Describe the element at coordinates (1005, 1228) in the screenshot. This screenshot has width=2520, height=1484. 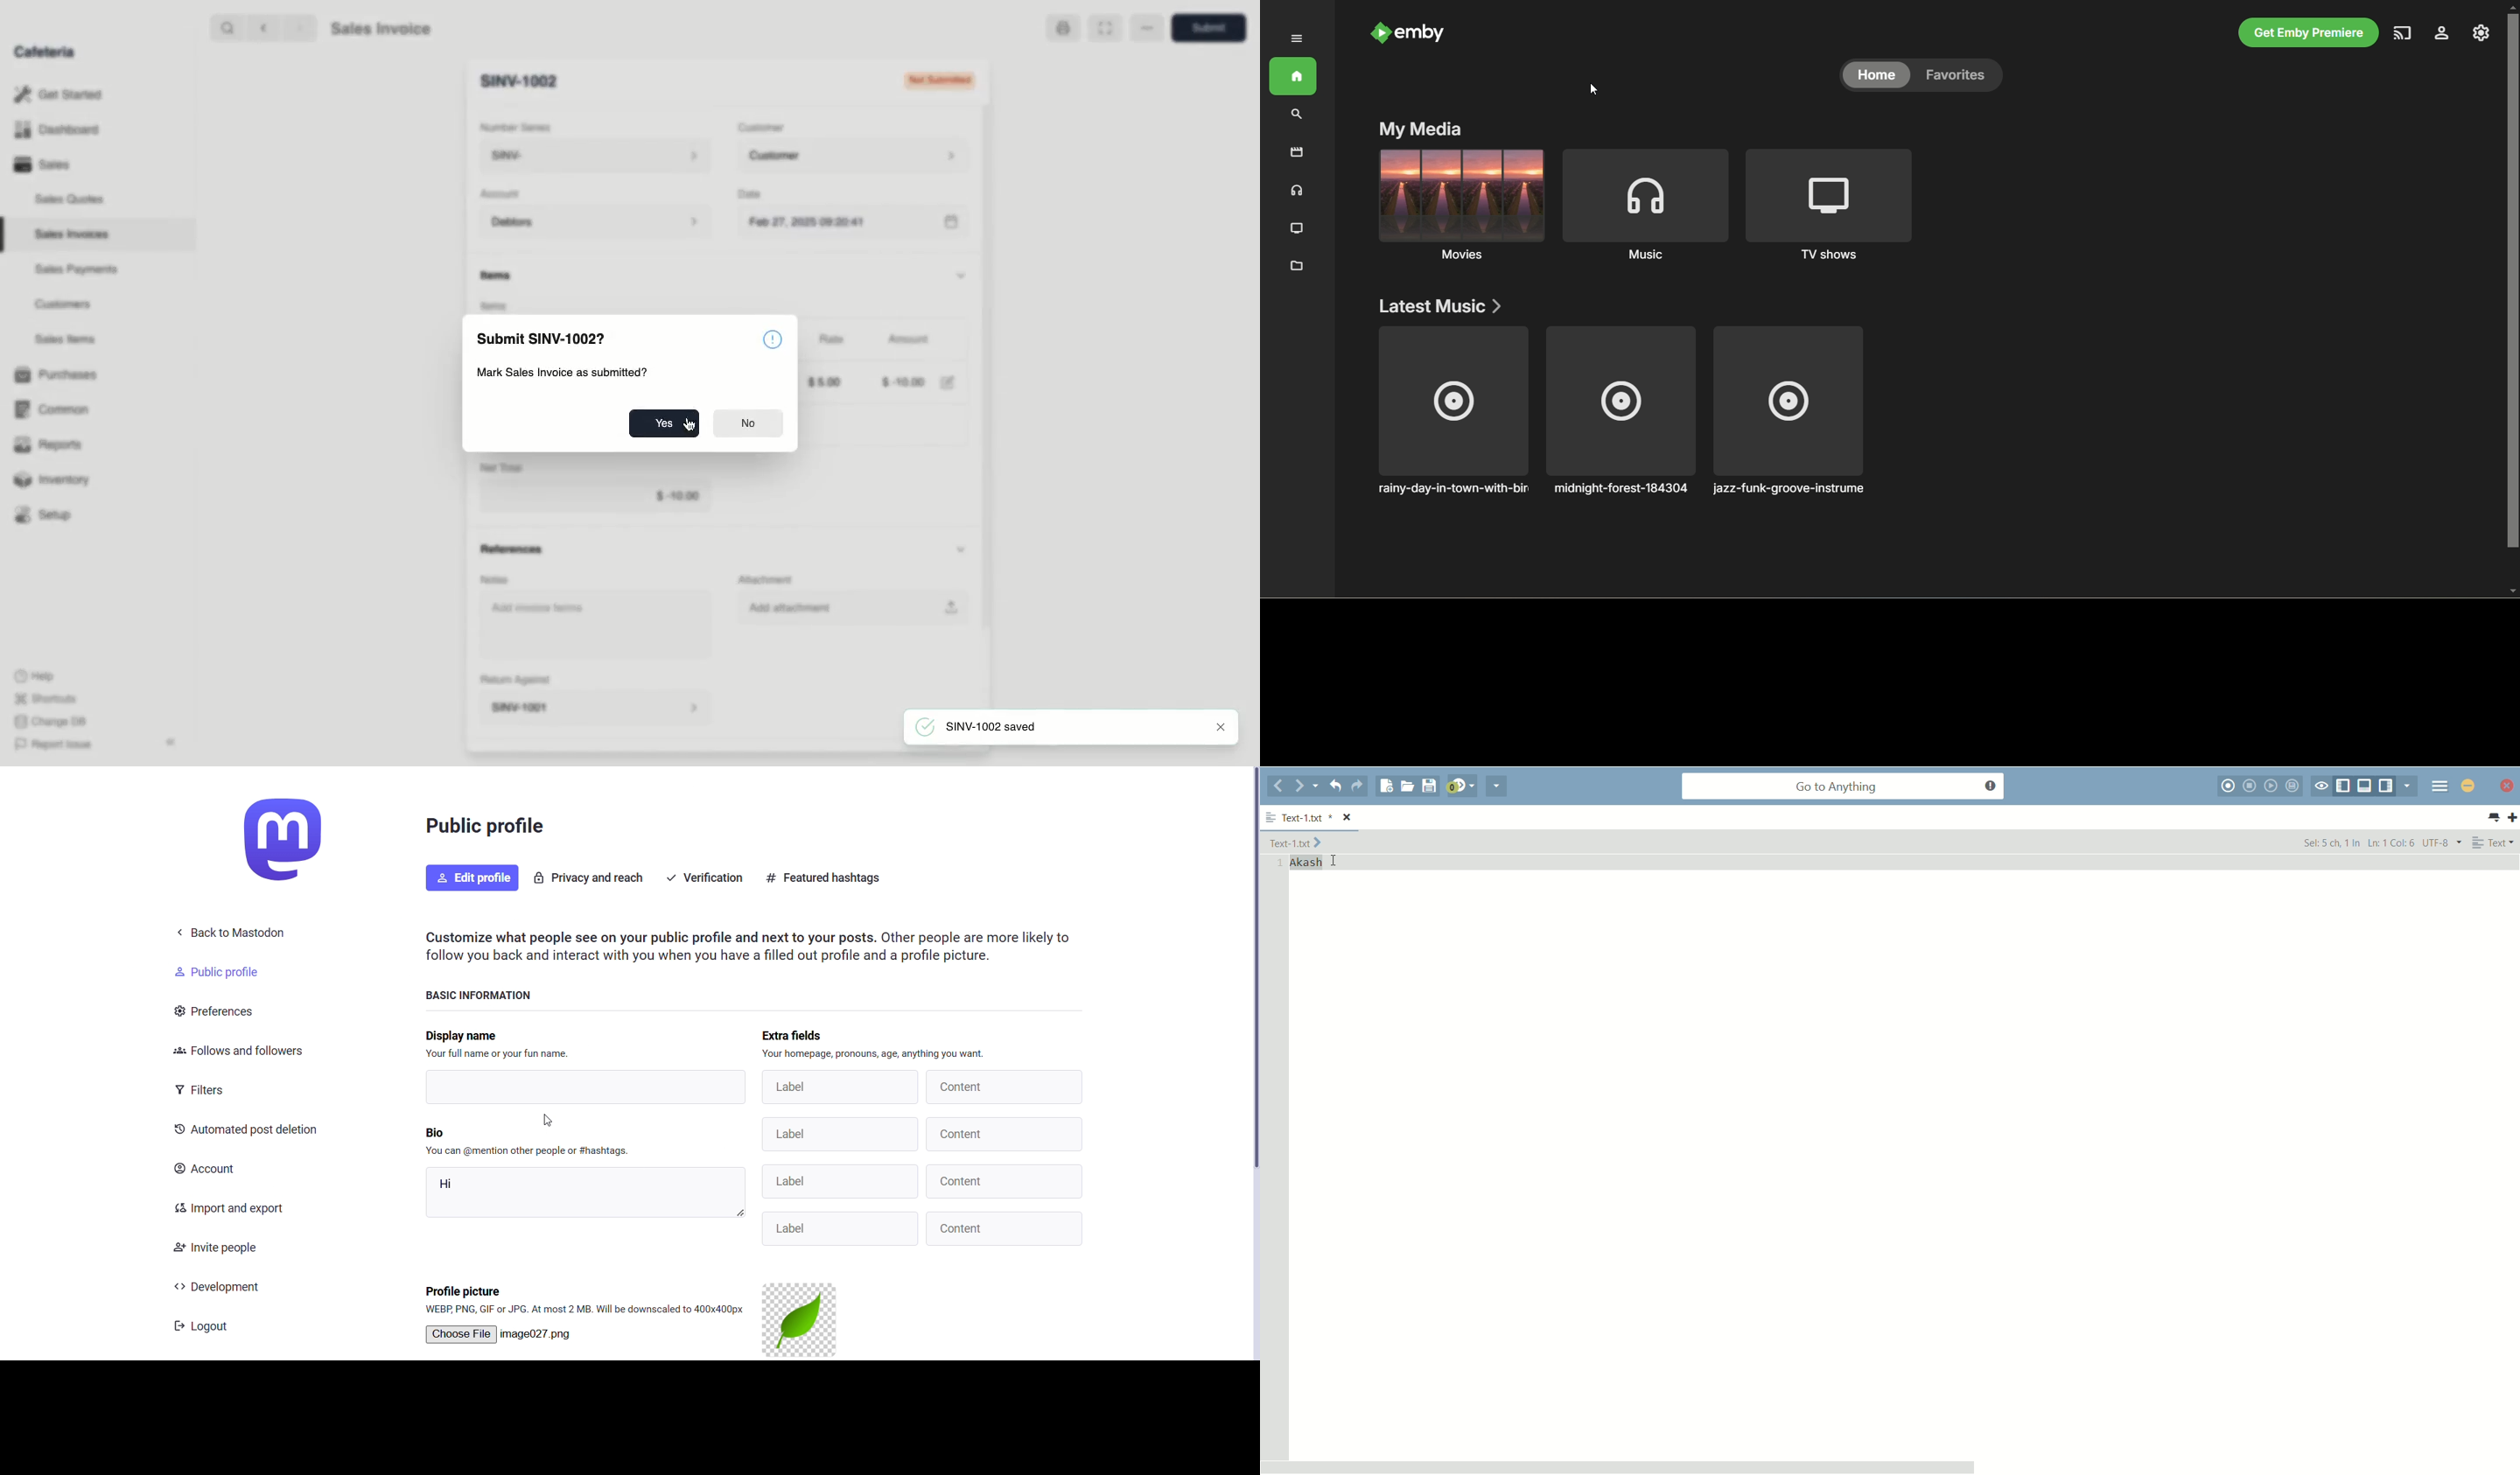
I see `Content` at that location.